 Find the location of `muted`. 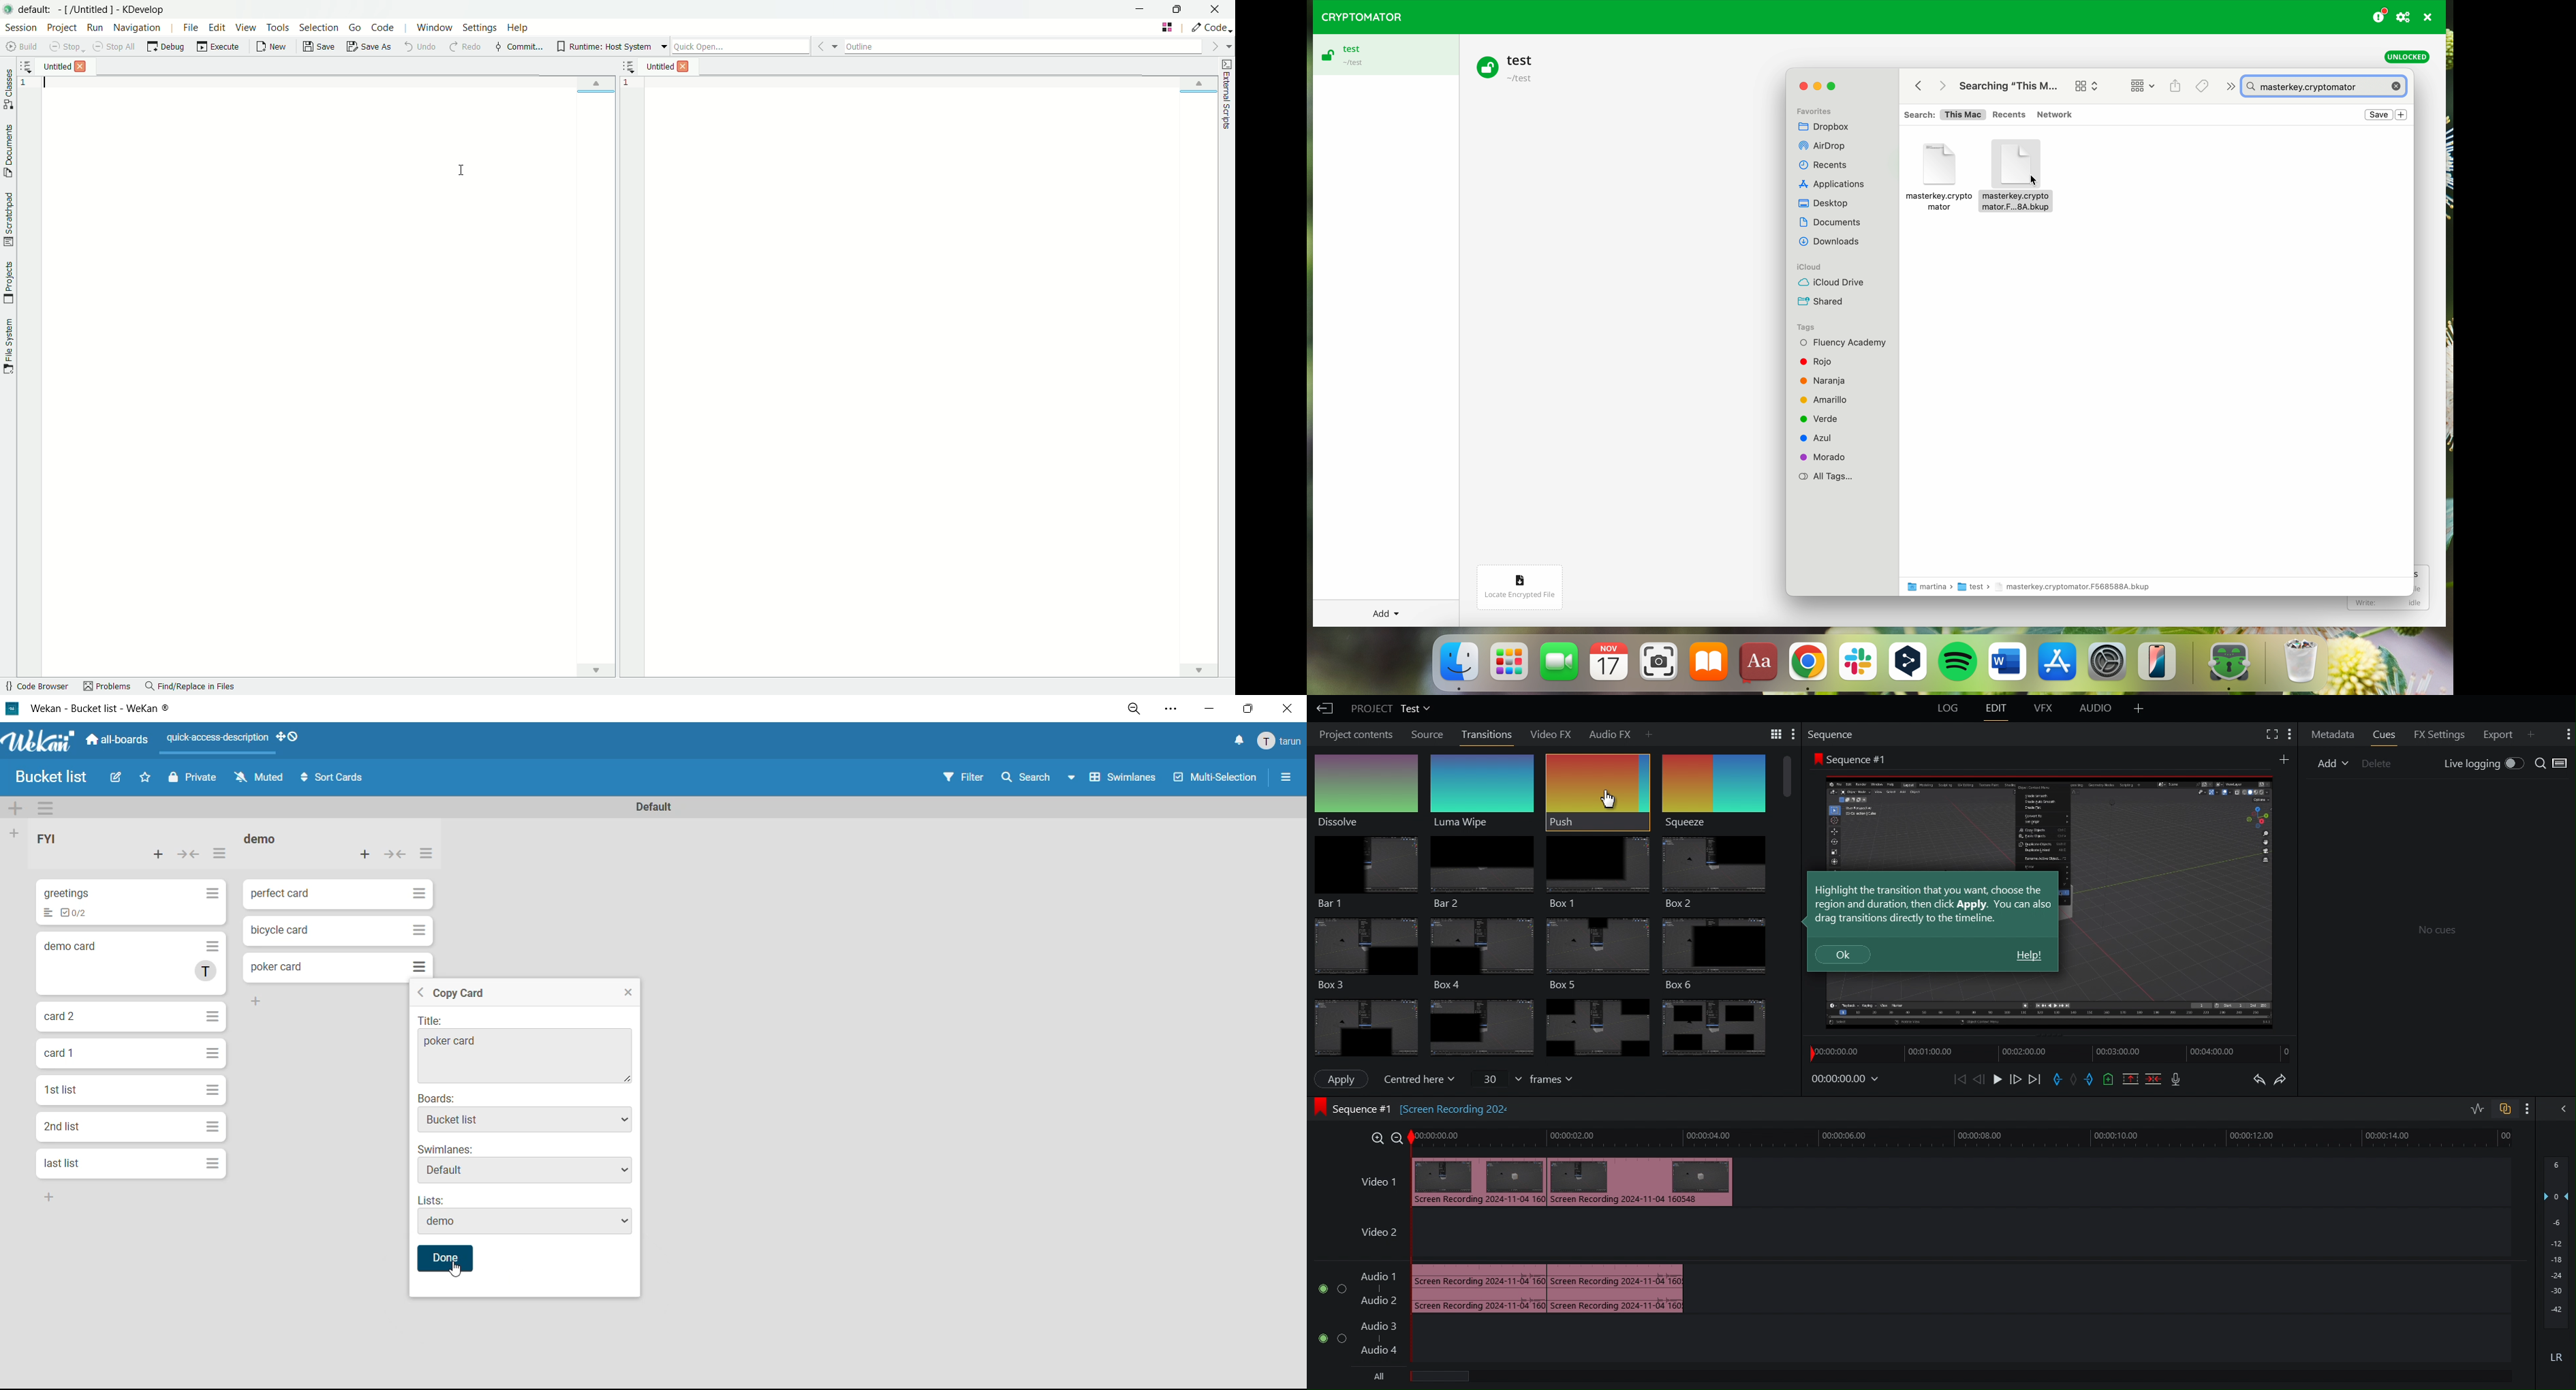

muted is located at coordinates (261, 780).